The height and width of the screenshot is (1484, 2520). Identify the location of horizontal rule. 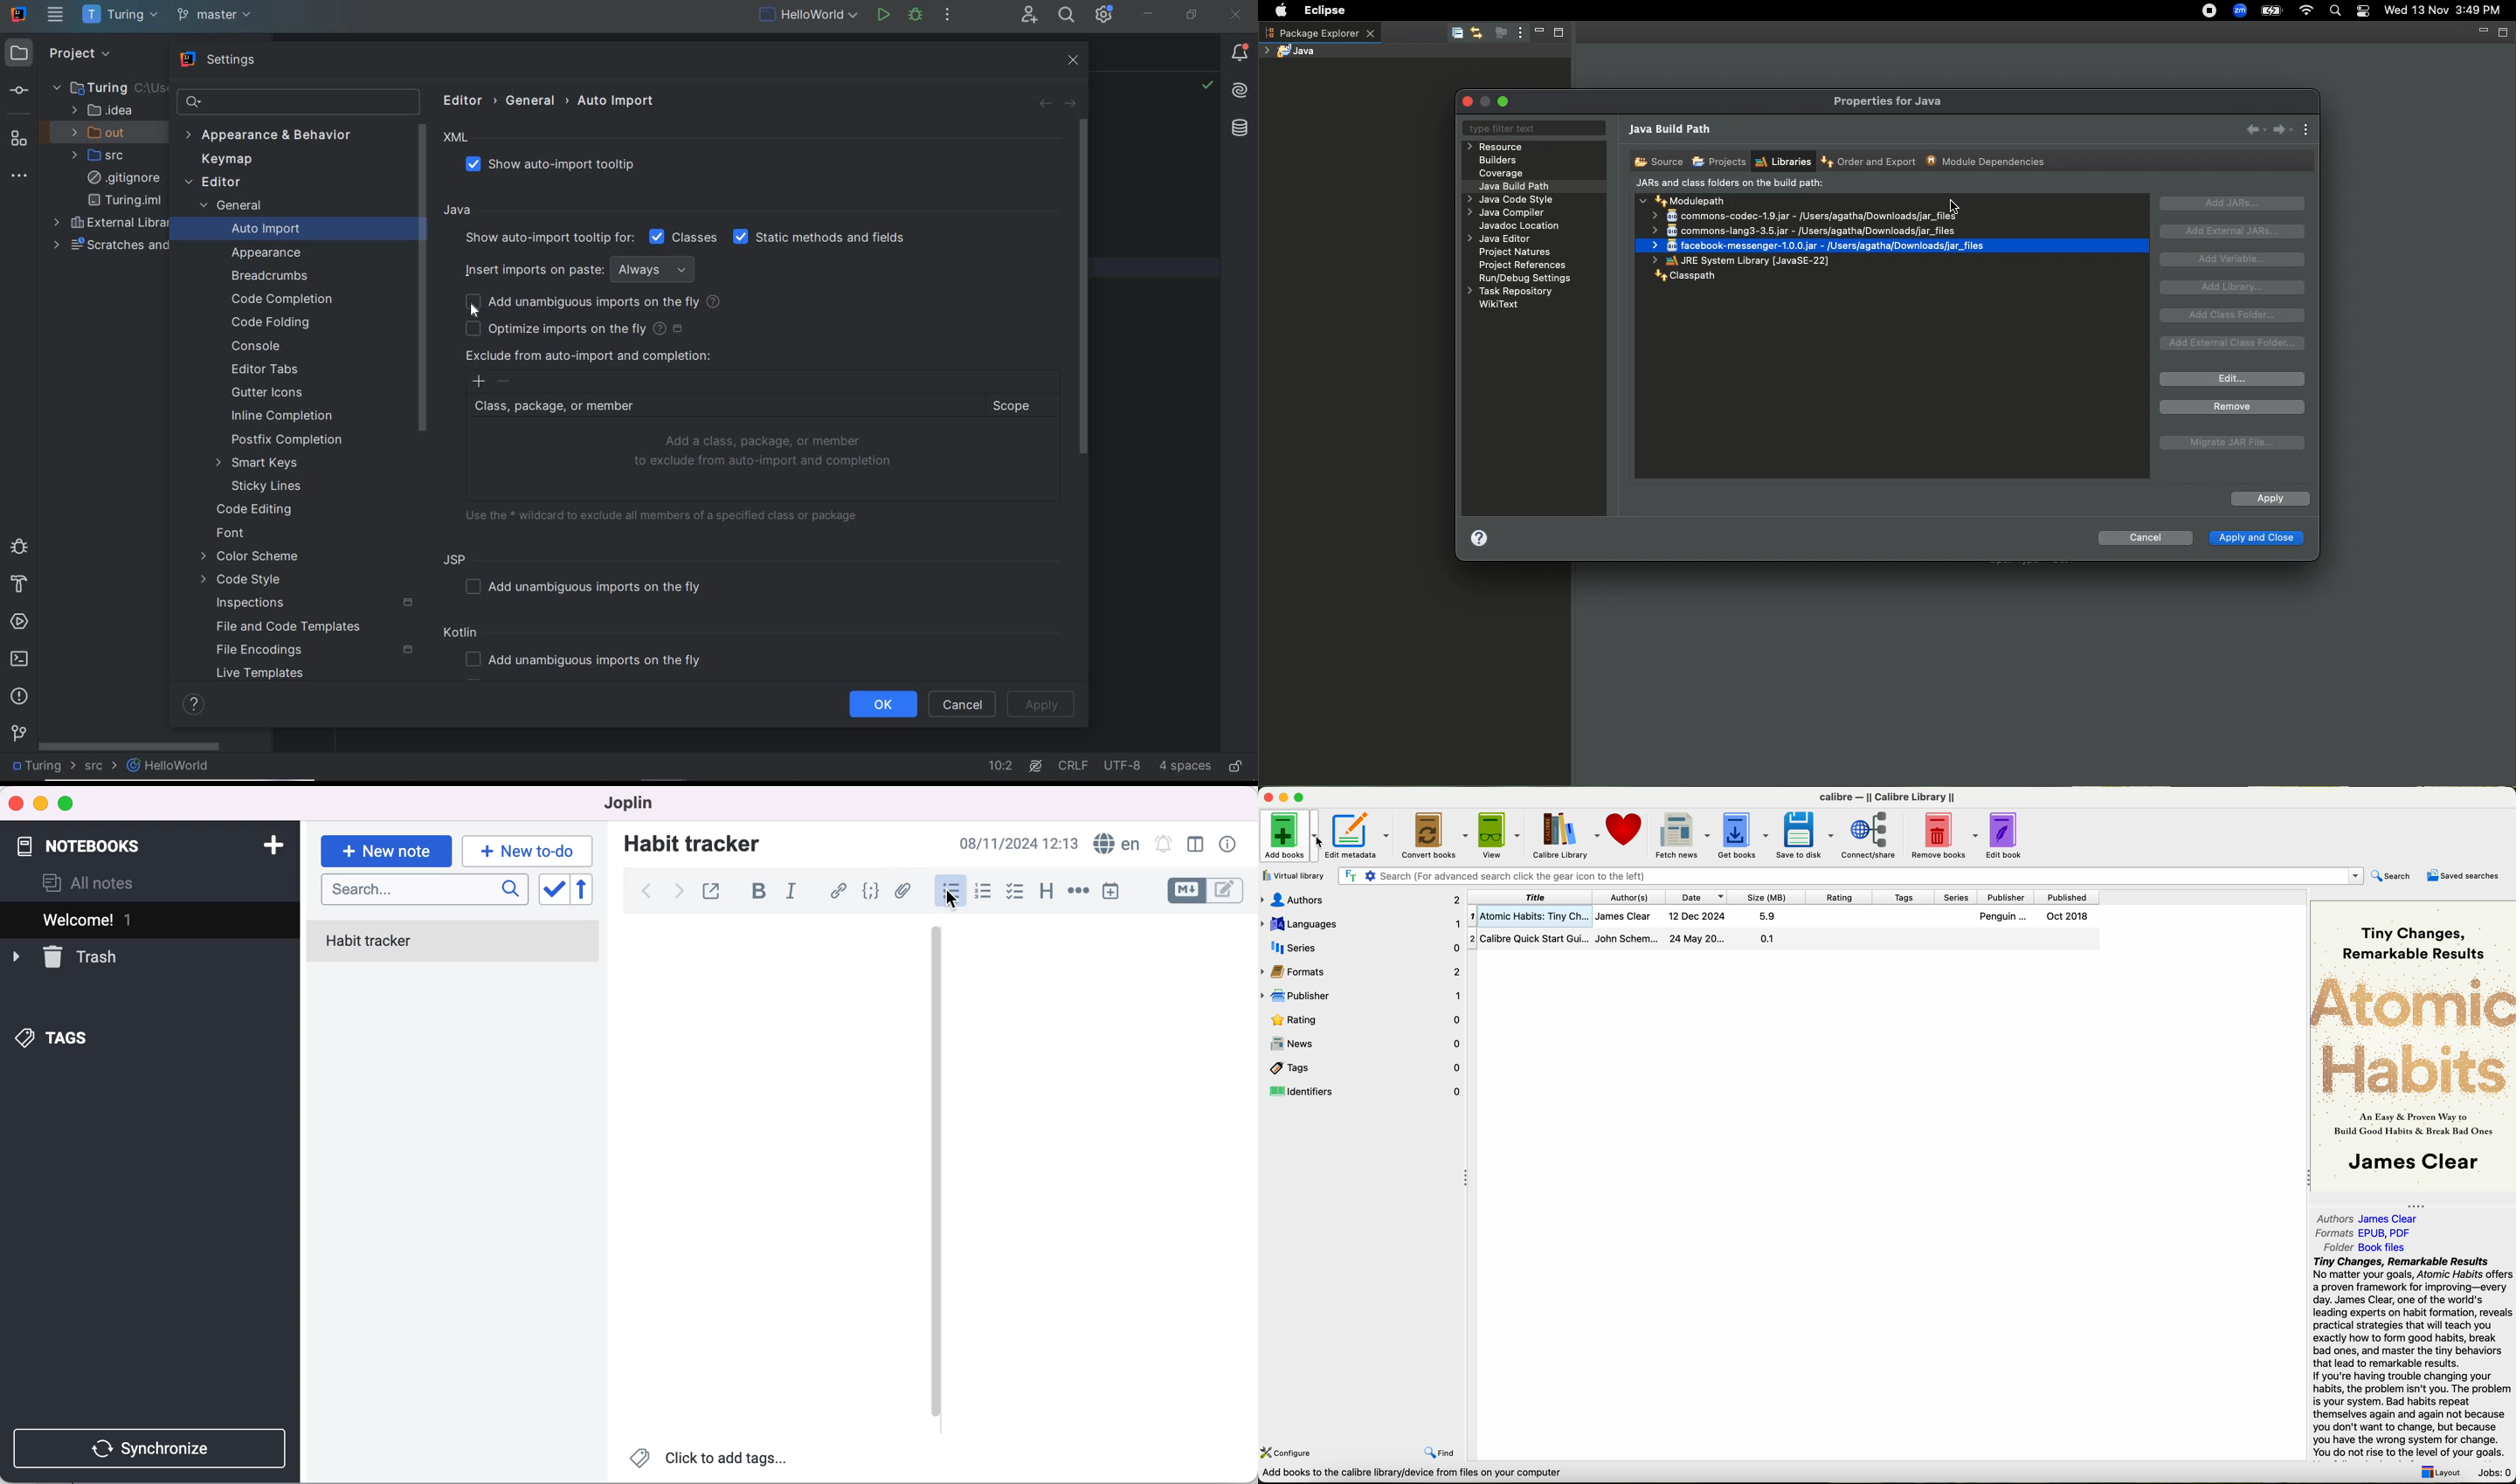
(1078, 892).